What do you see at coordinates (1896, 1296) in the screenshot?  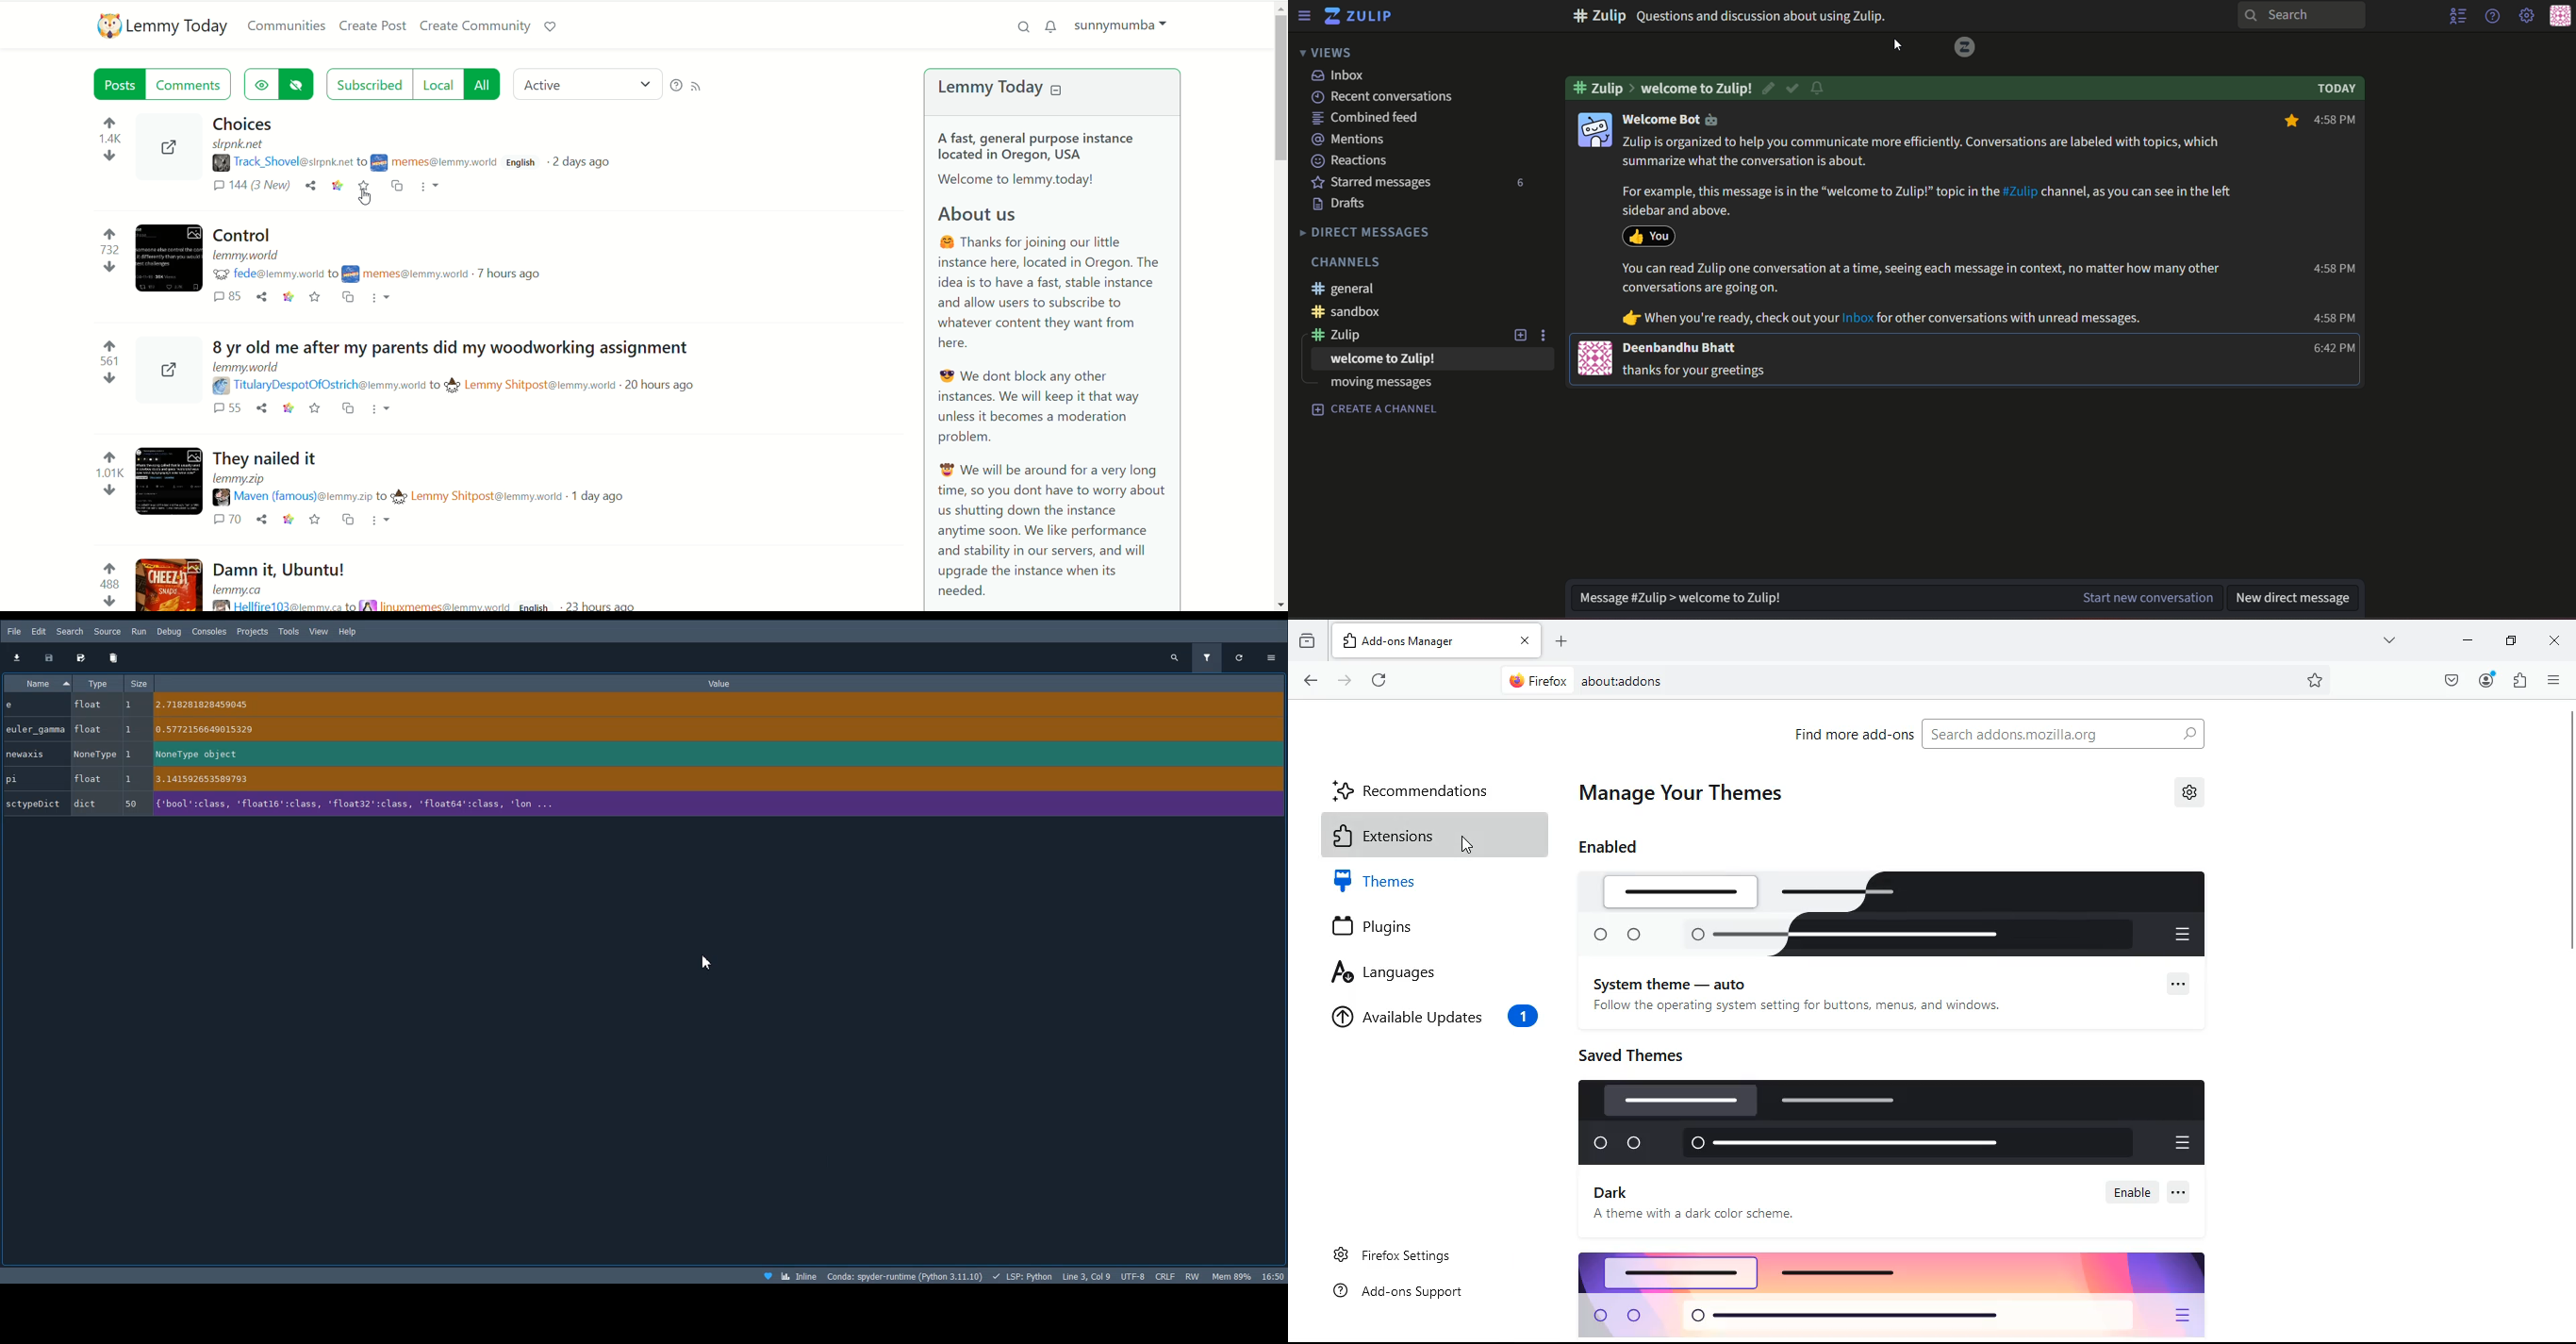 I see `theme` at bounding box center [1896, 1296].